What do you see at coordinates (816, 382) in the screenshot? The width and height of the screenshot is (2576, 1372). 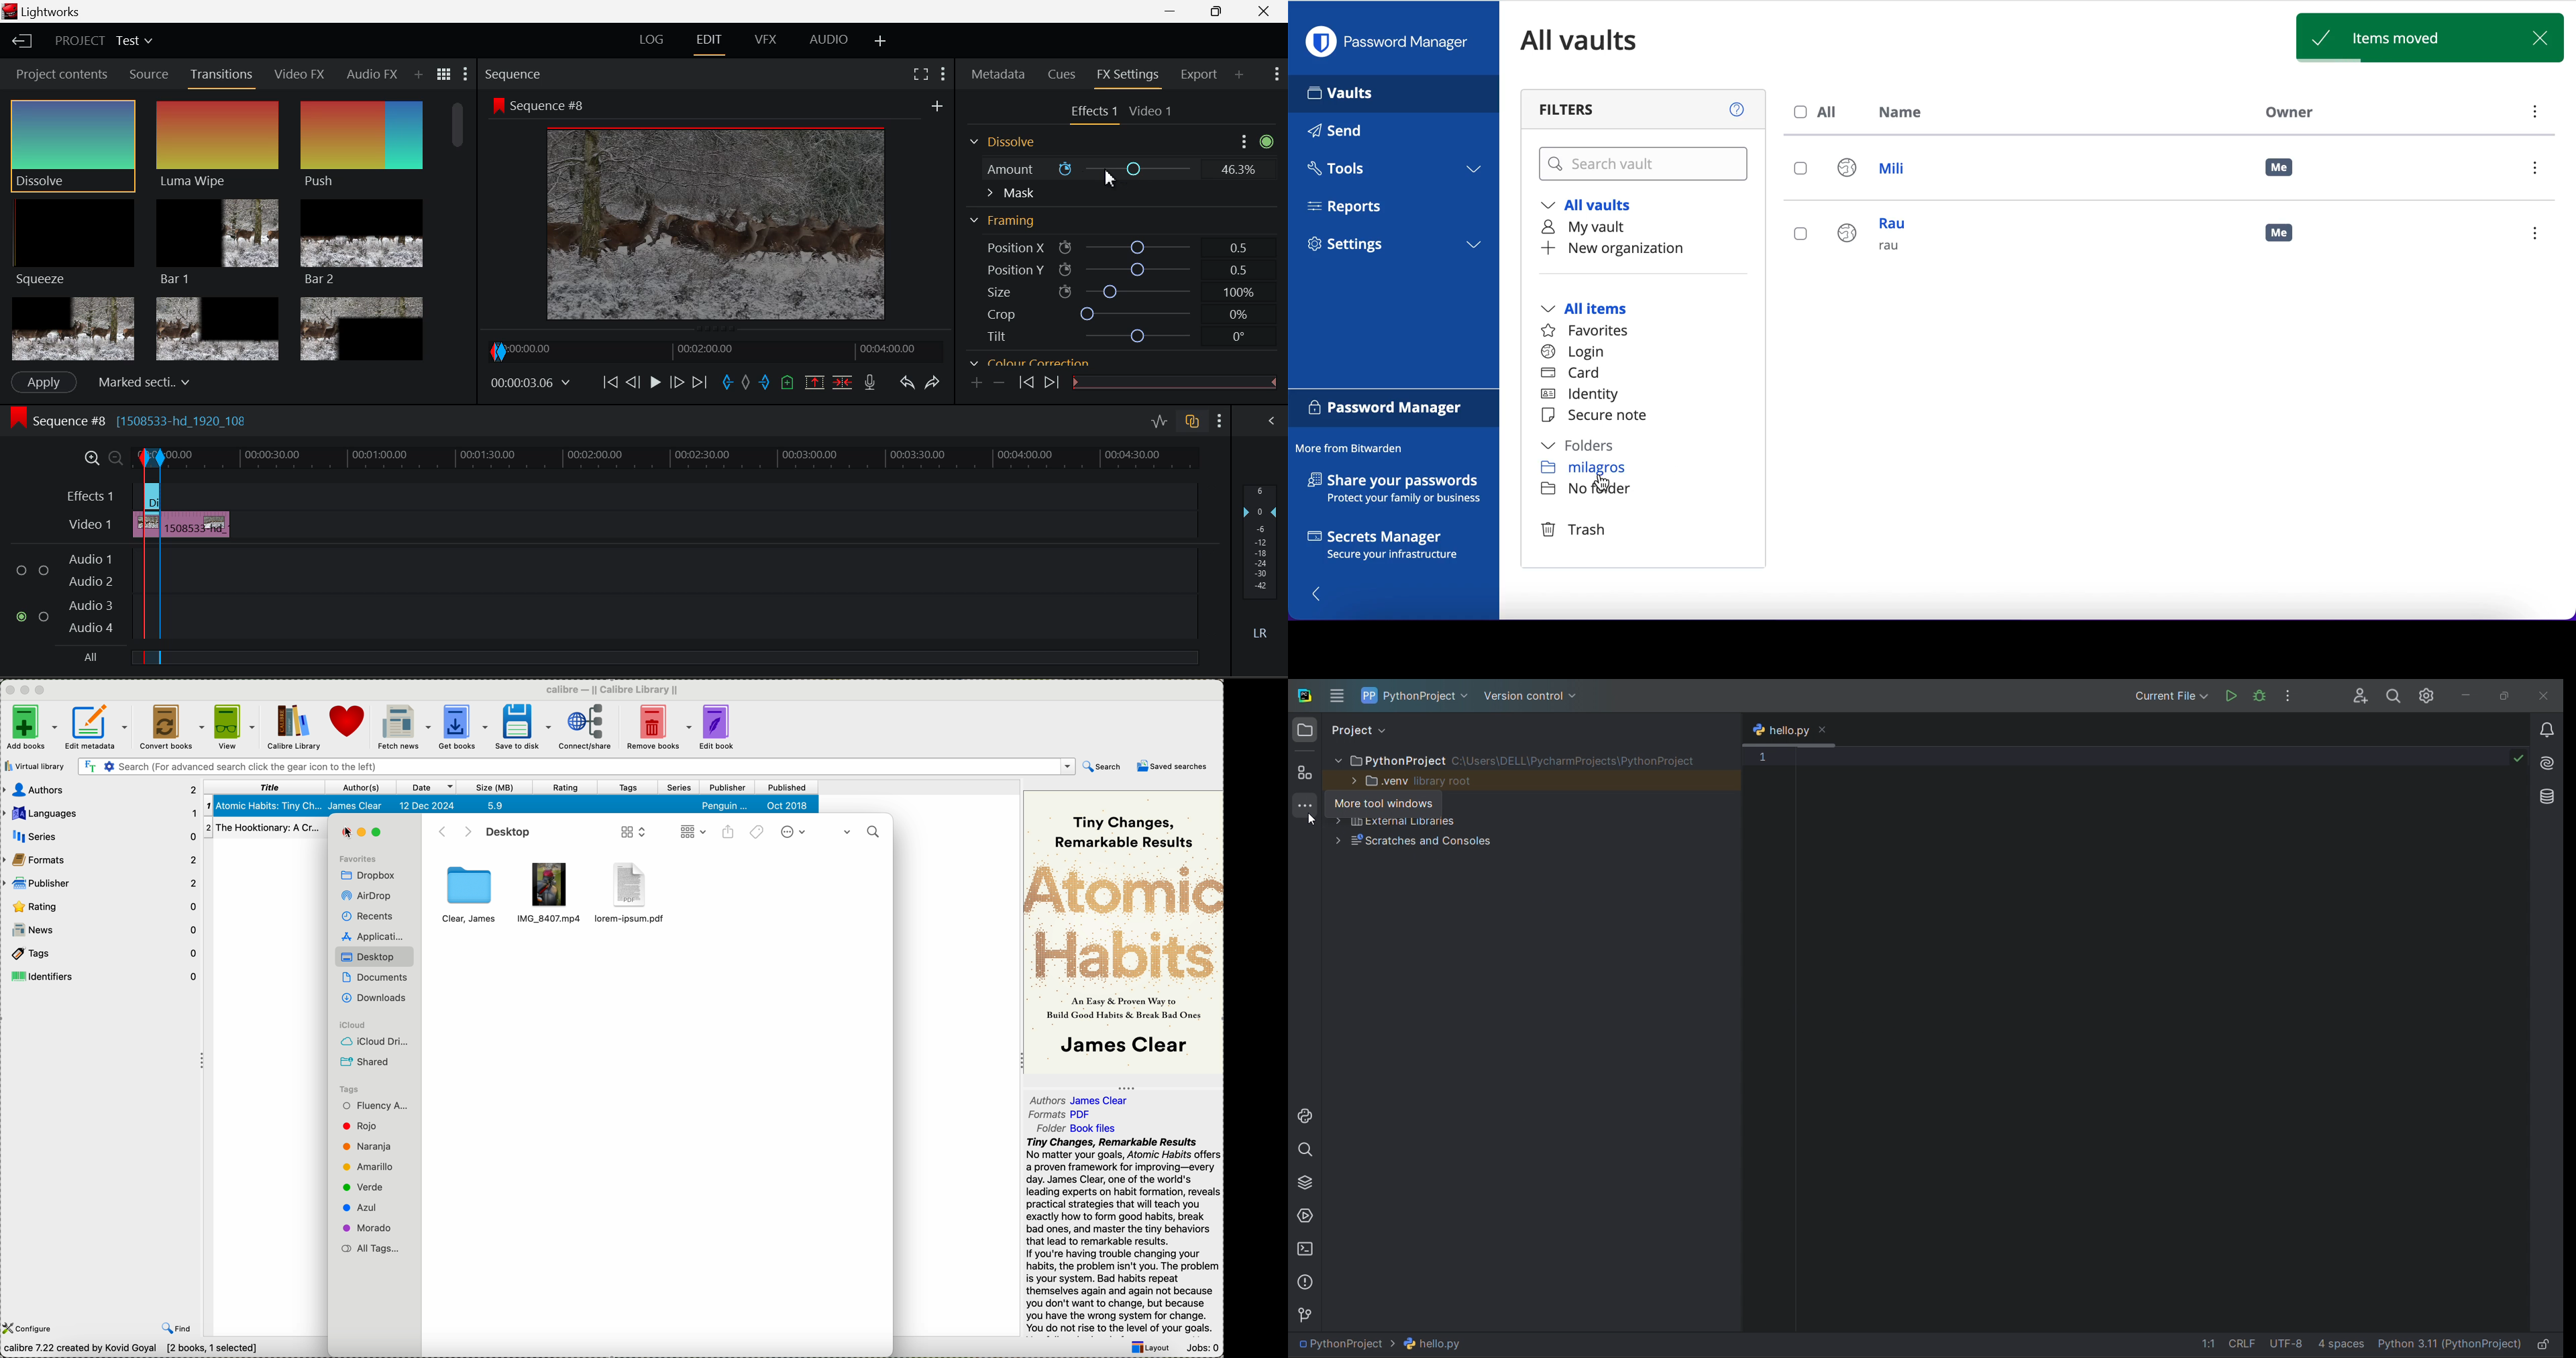 I see `Remove Marked Section` at bounding box center [816, 382].